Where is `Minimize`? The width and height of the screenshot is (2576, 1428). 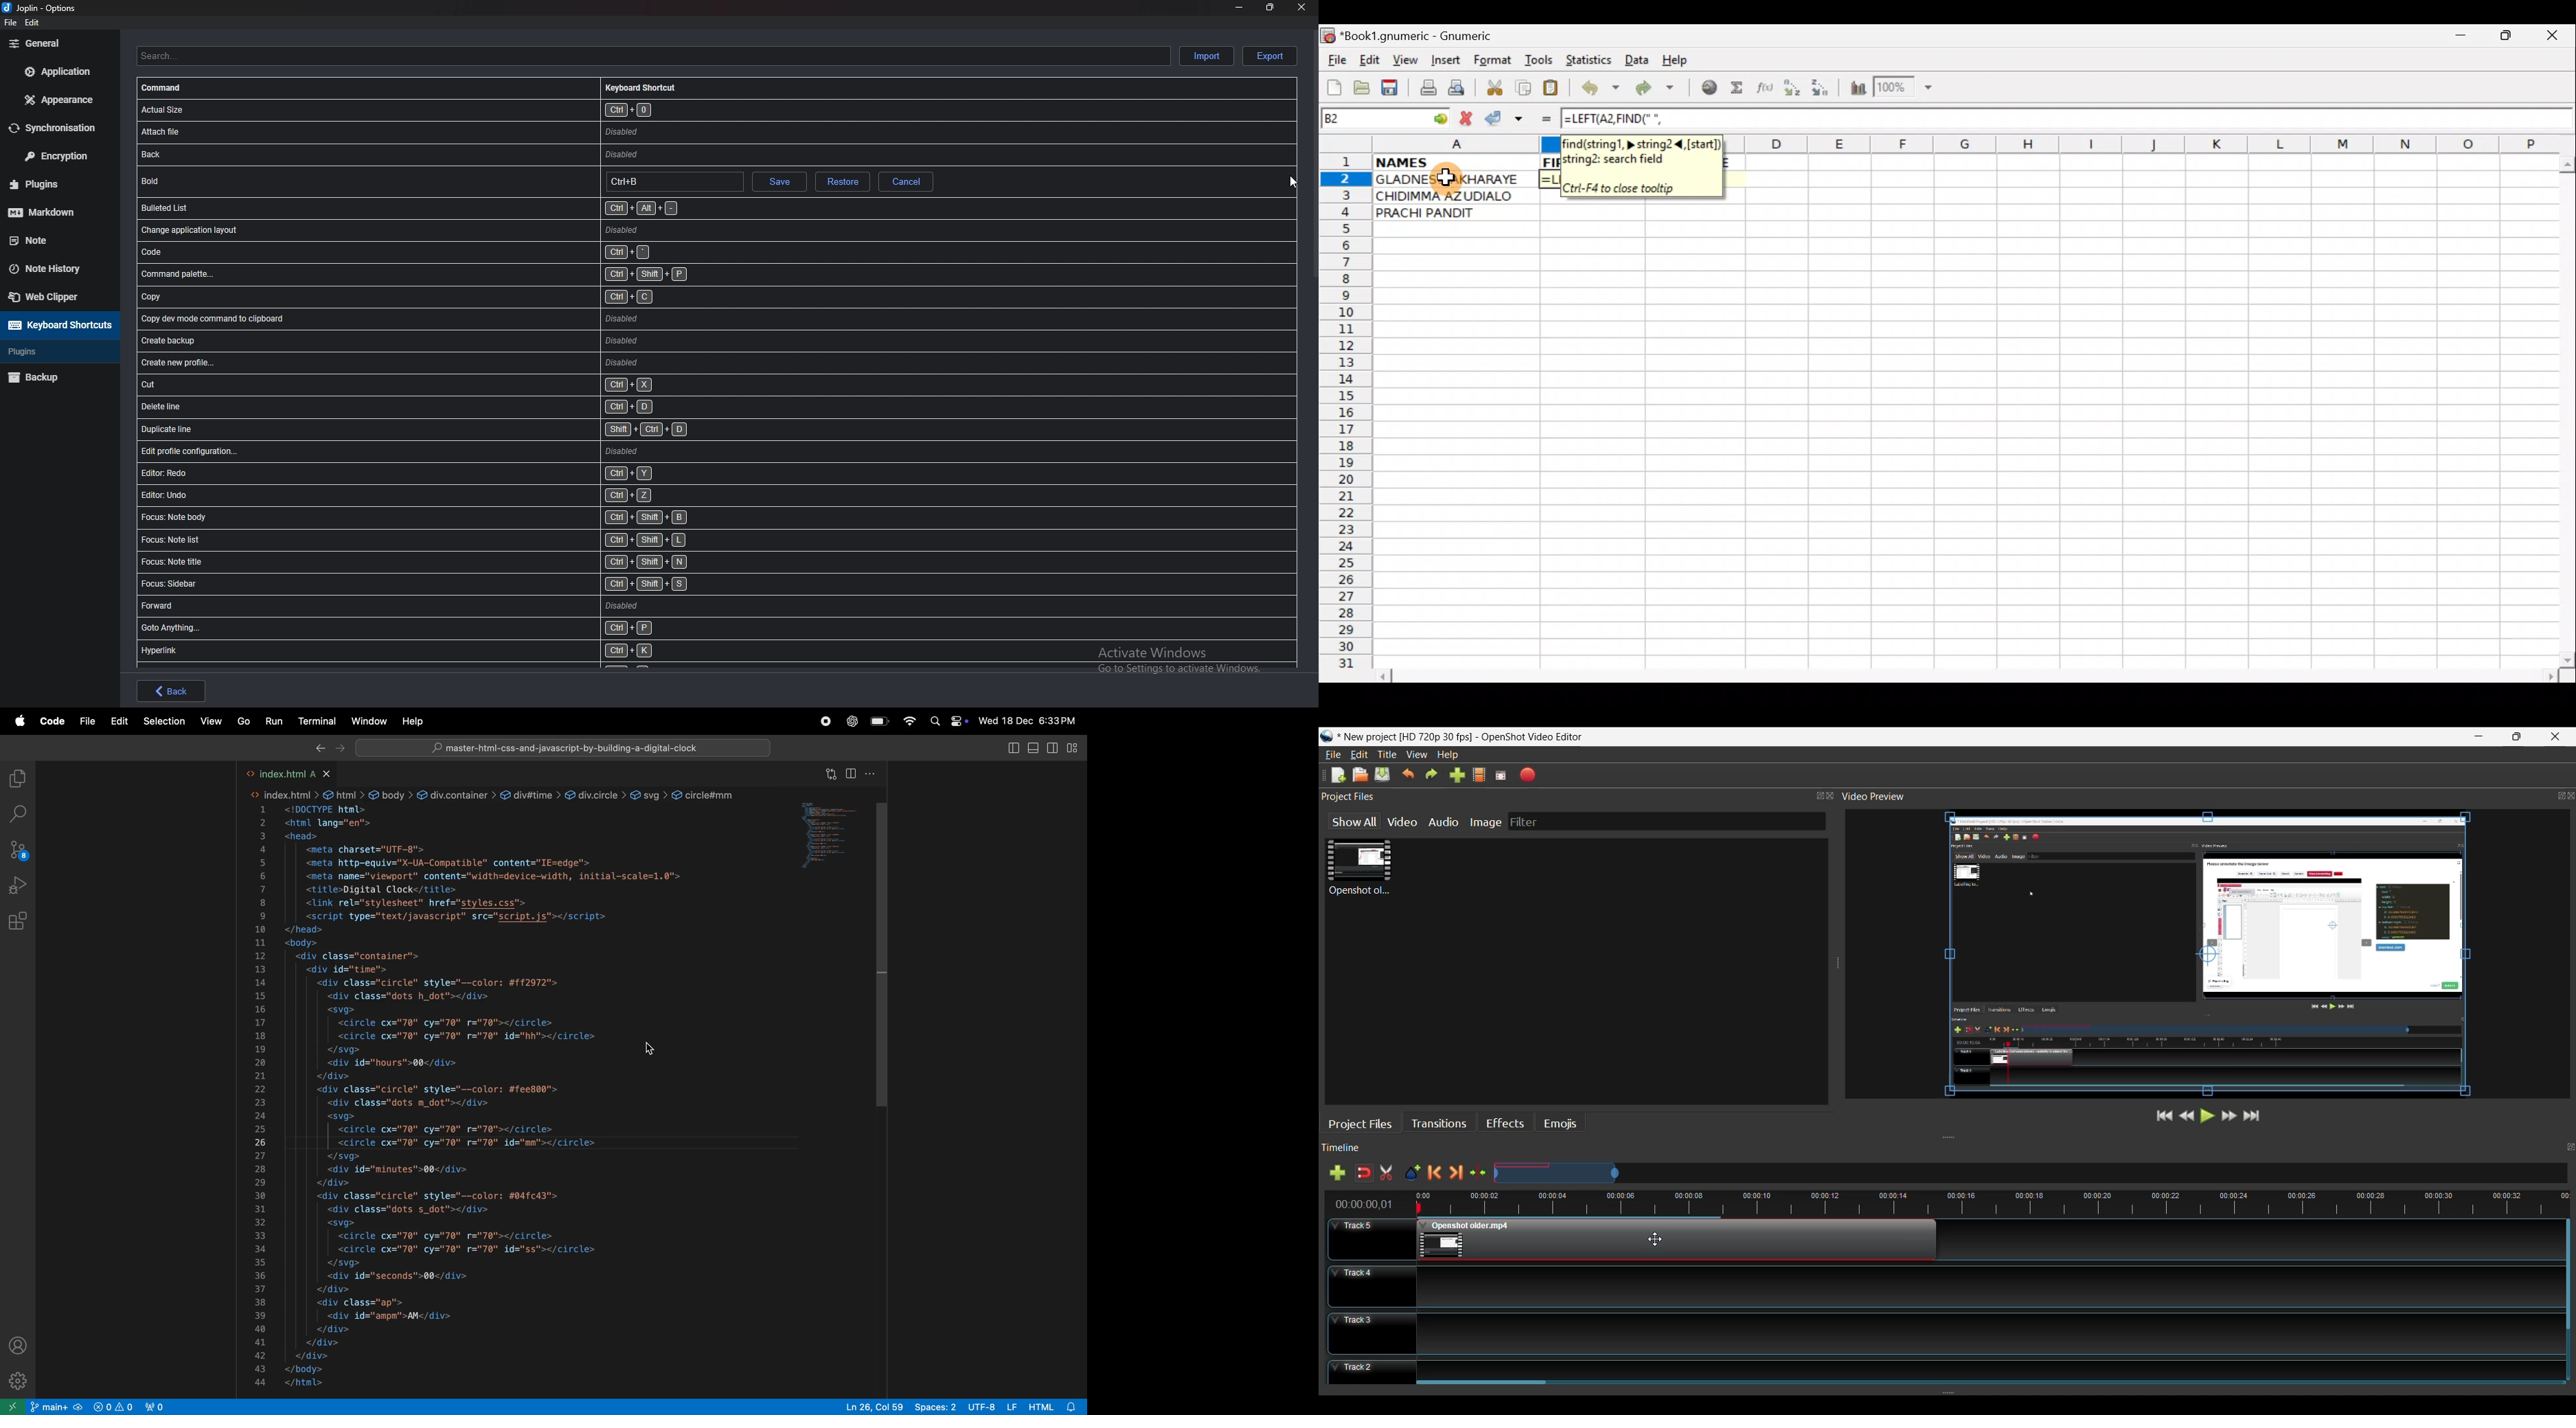 Minimize is located at coordinates (2458, 39).